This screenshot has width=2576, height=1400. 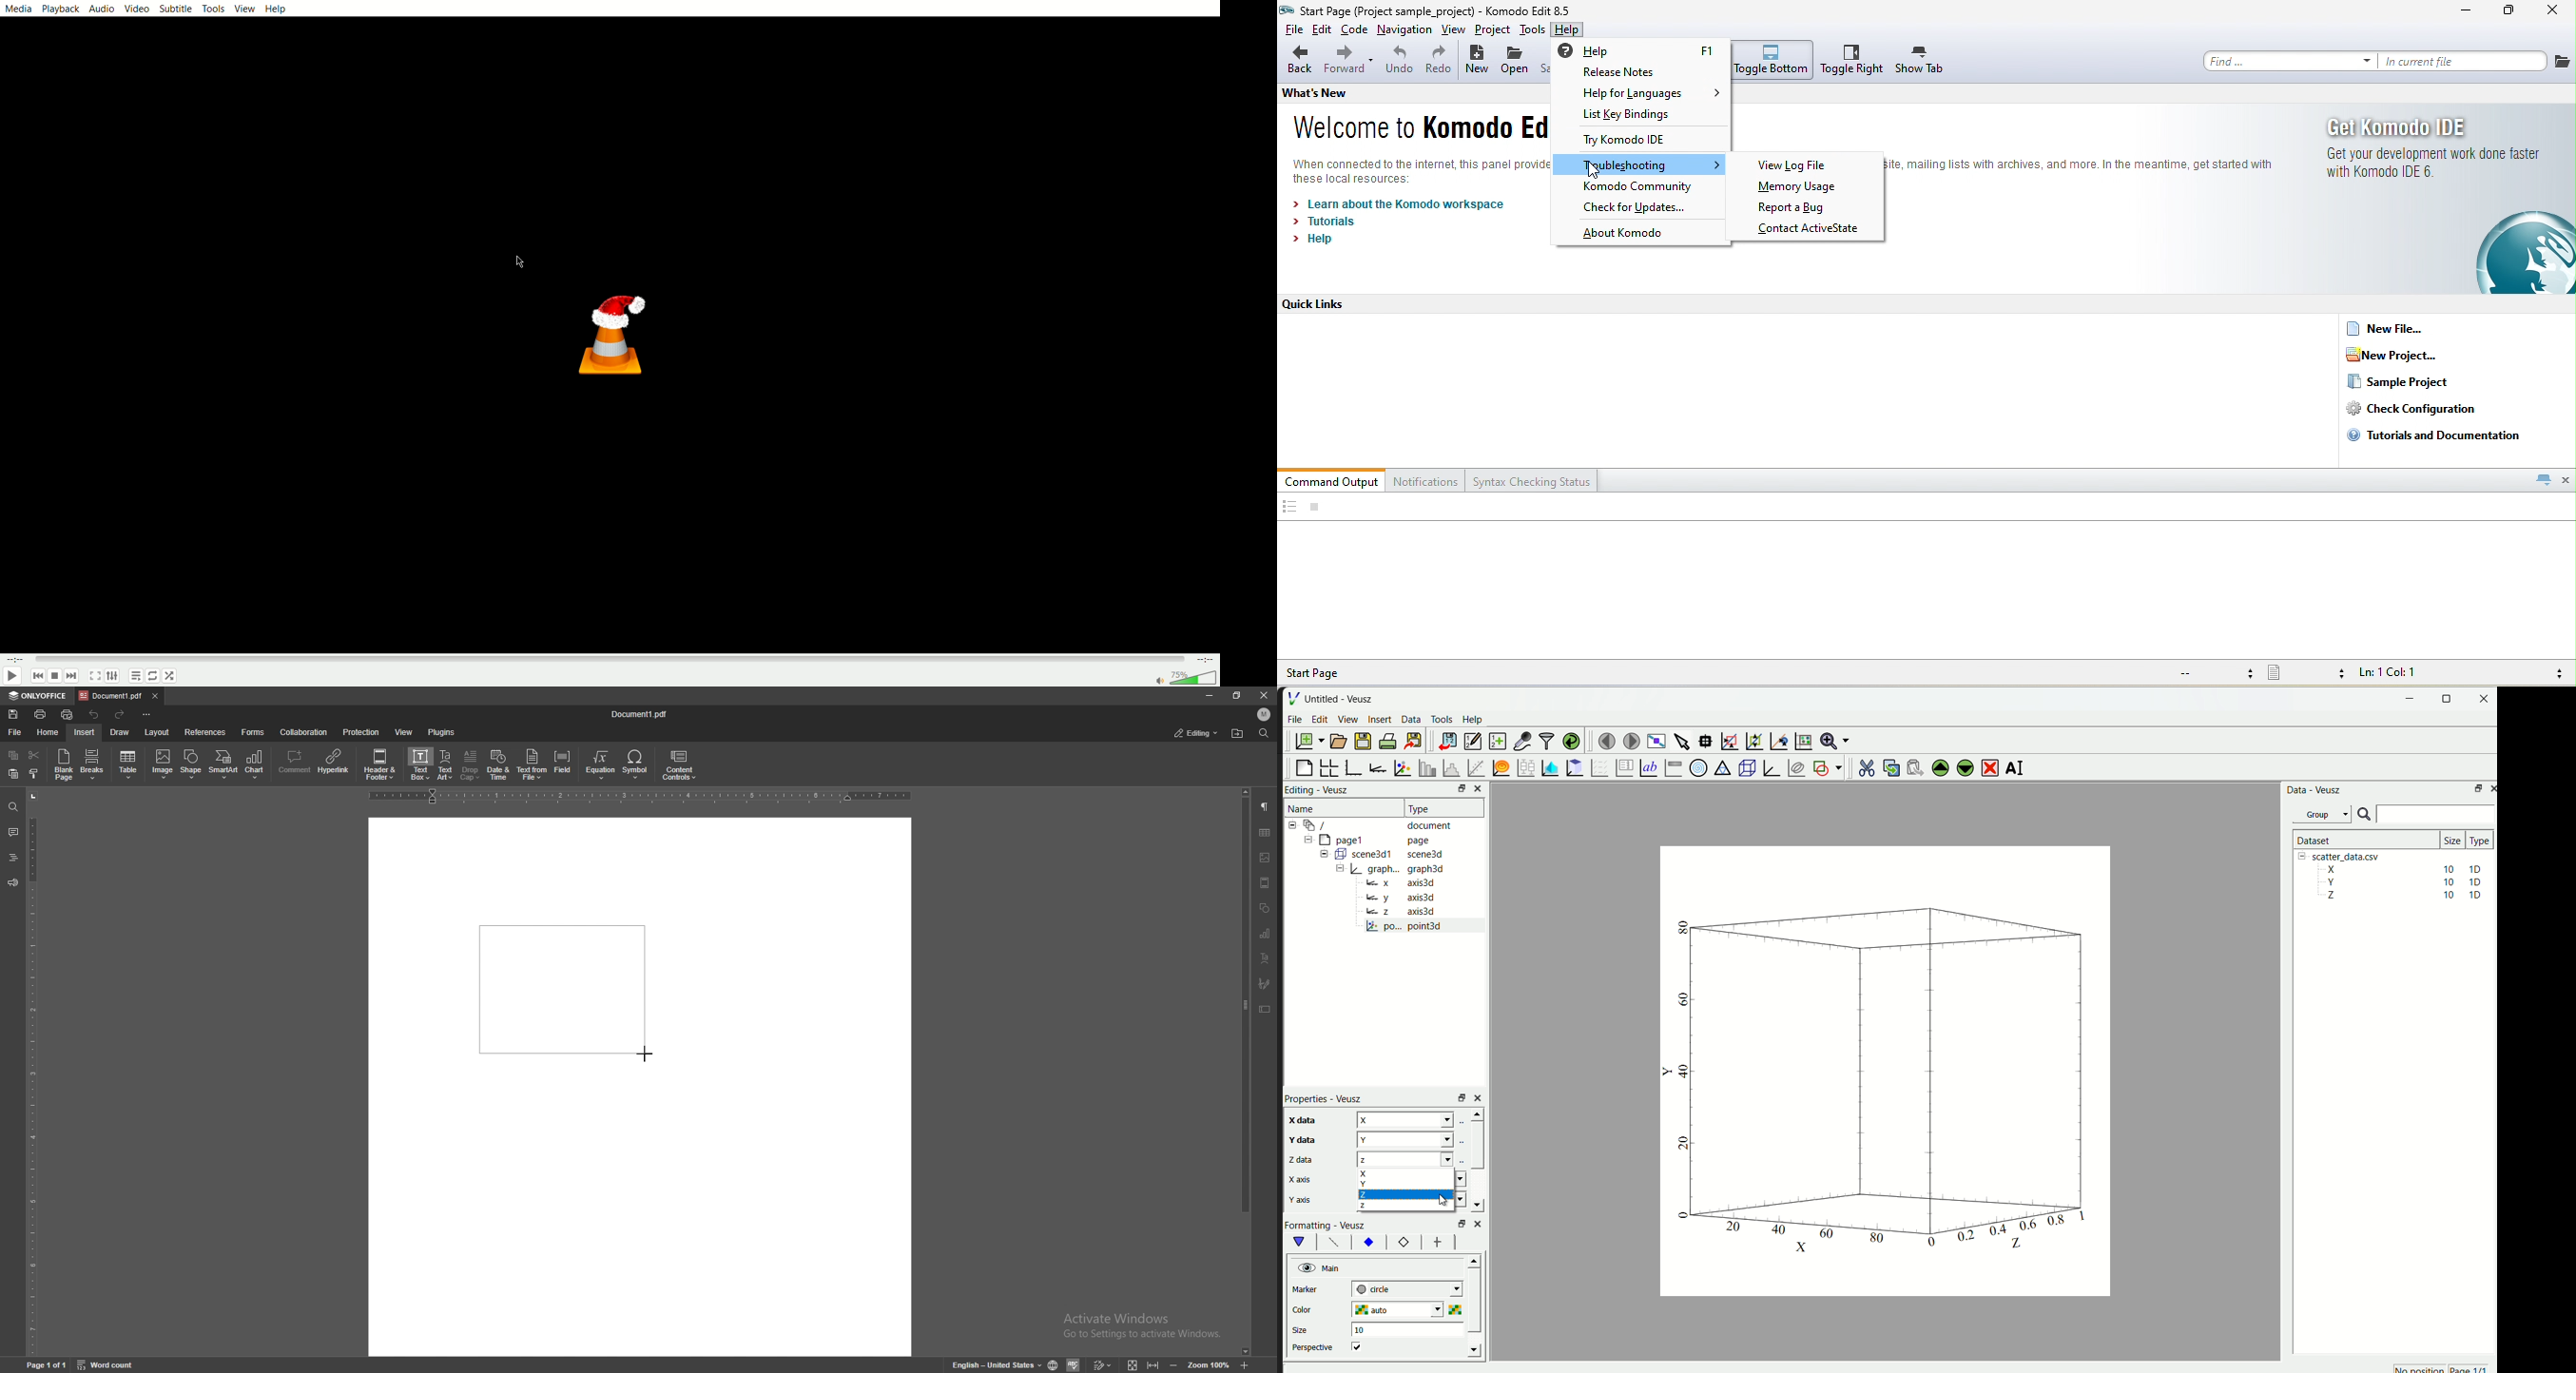 I want to click on customize toolbar, so click(x=146, y=713).